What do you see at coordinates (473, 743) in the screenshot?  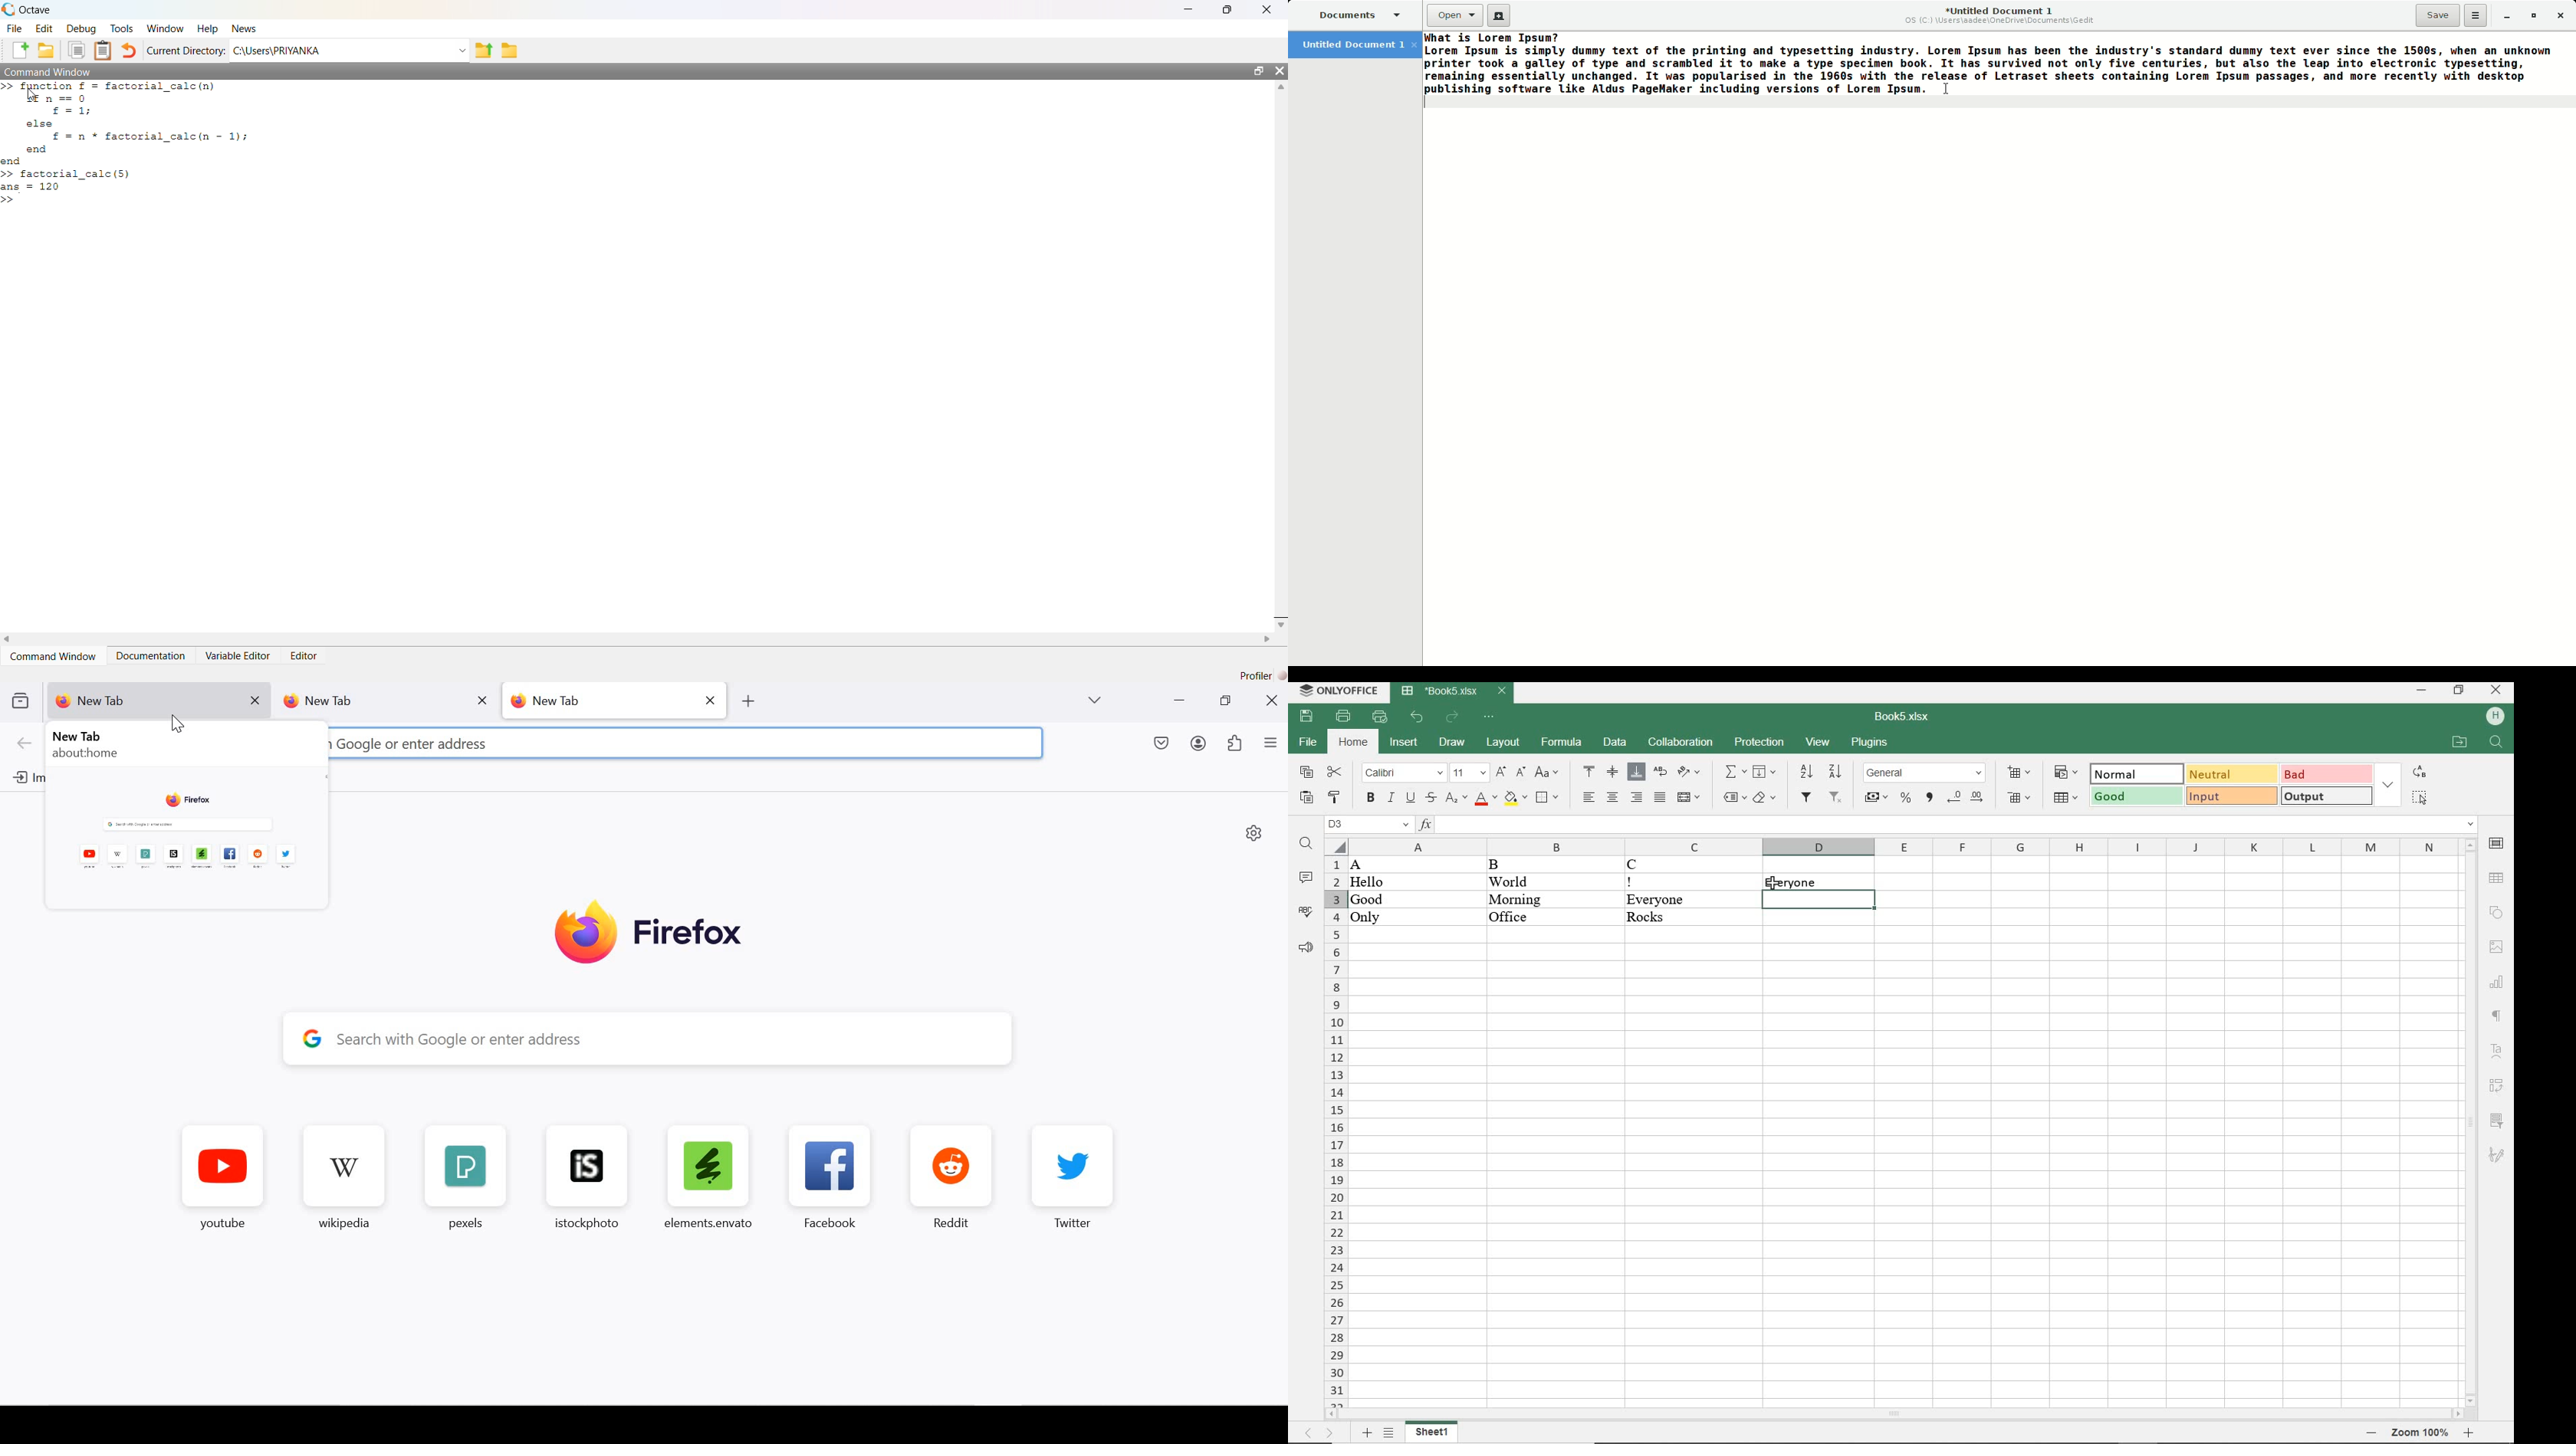 I see `3 kearch with Google or enter address` at bounding box center [473, 743].